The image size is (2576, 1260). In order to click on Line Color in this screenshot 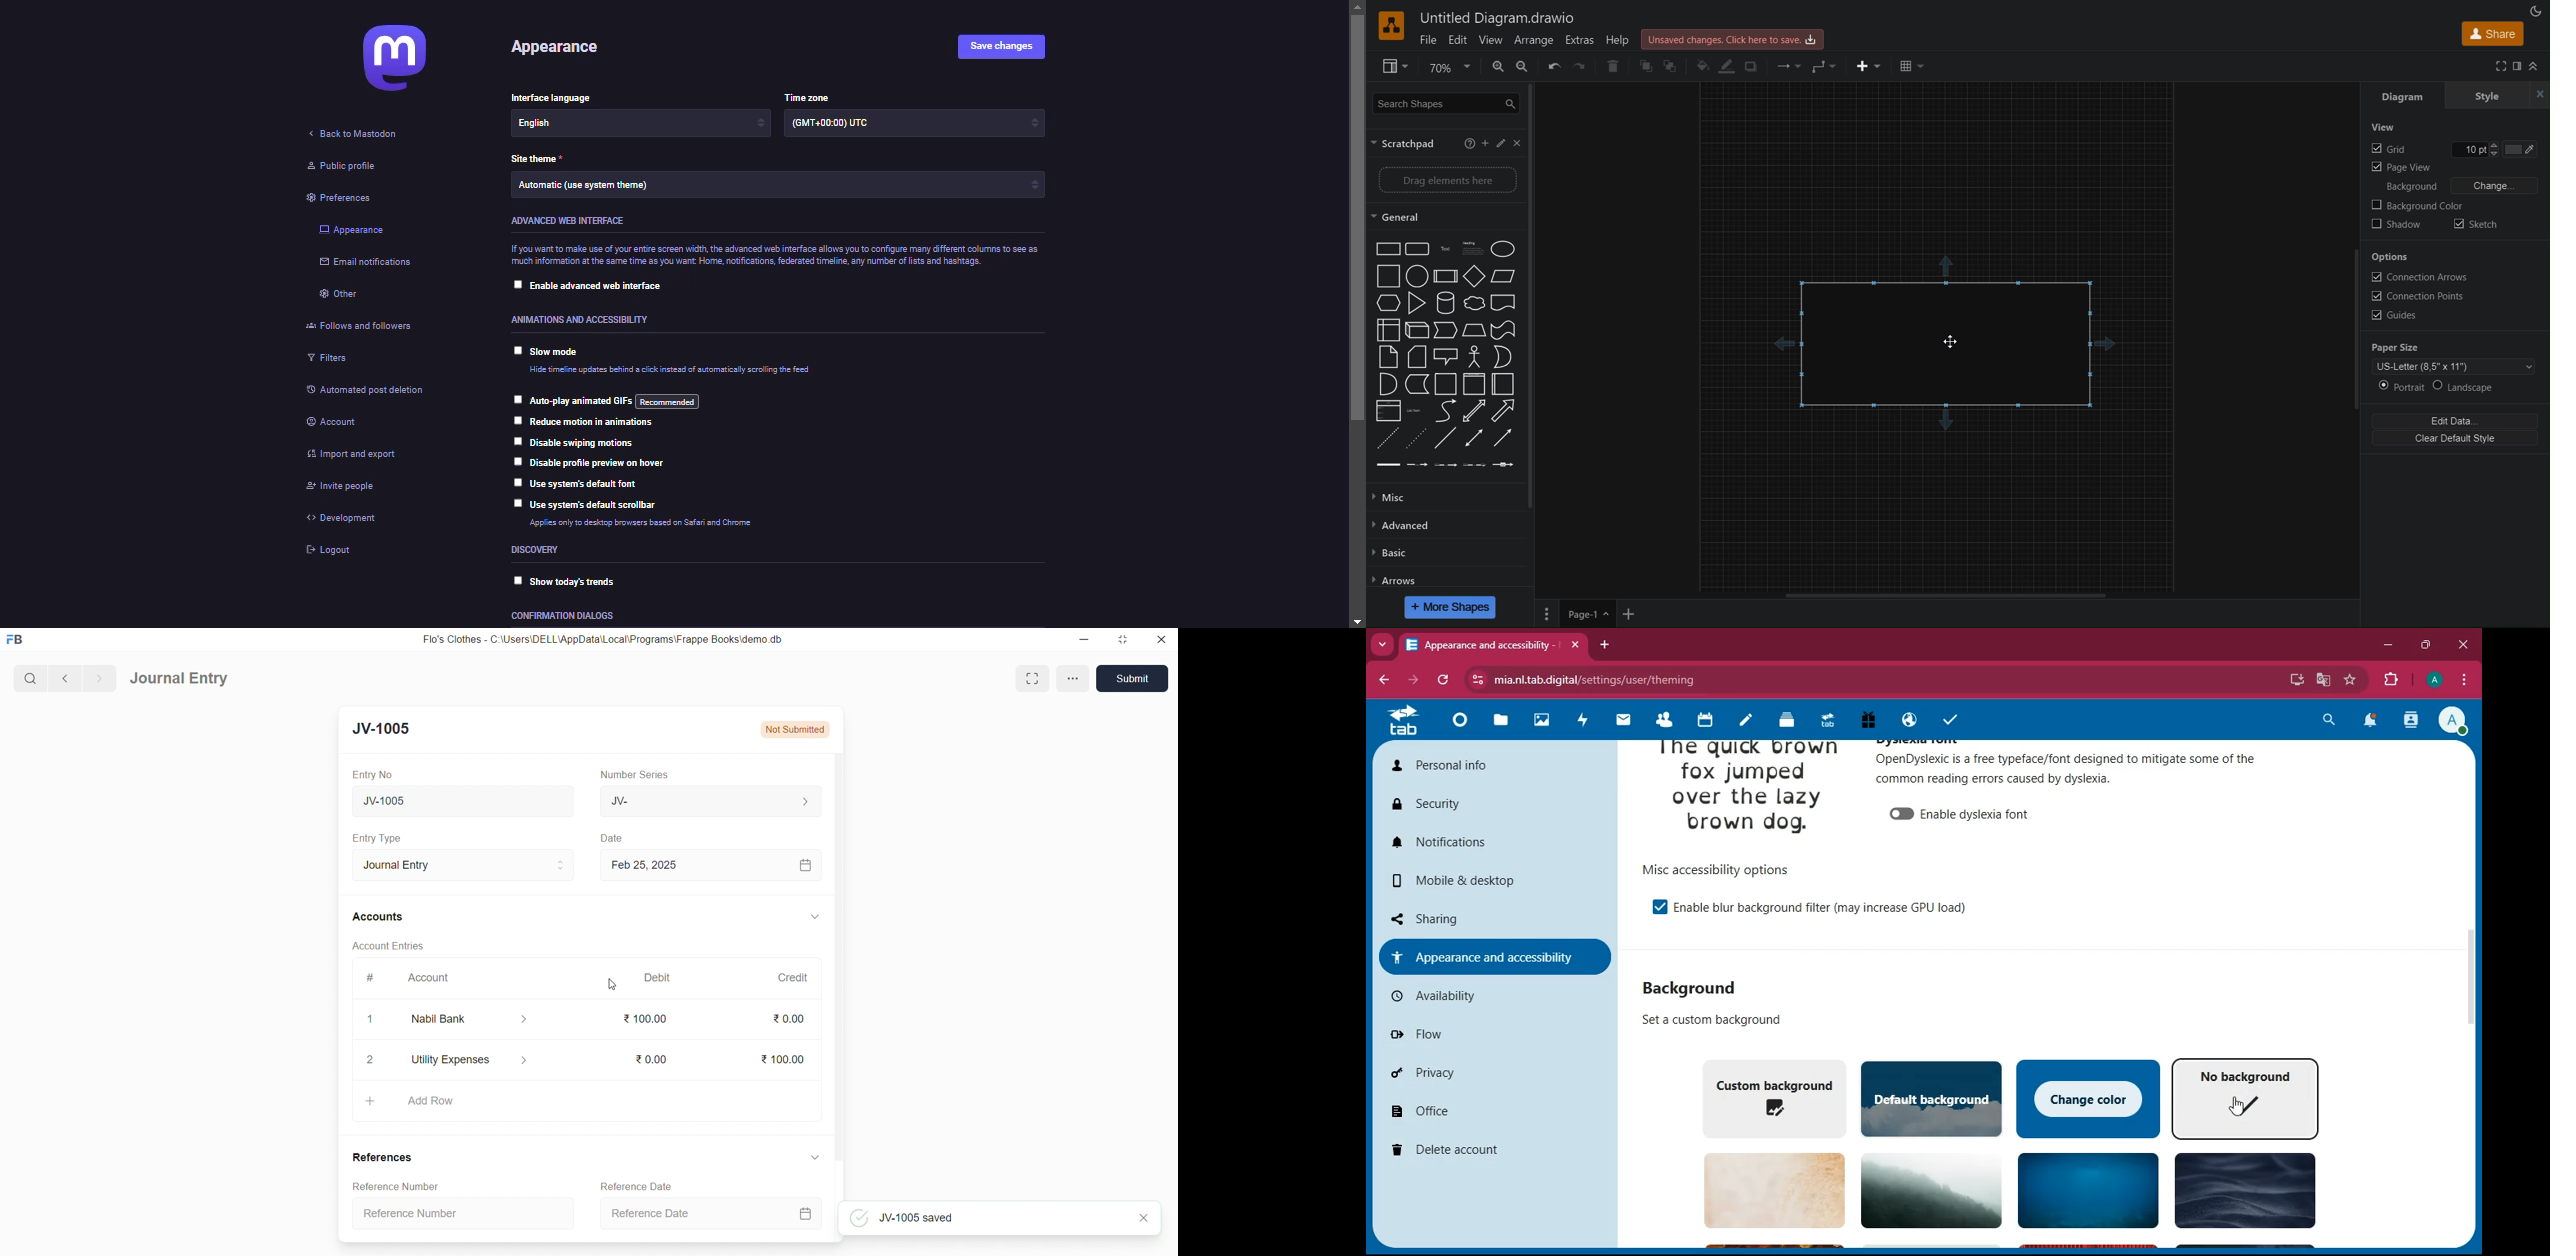, I will do `click(1725, 67)`.